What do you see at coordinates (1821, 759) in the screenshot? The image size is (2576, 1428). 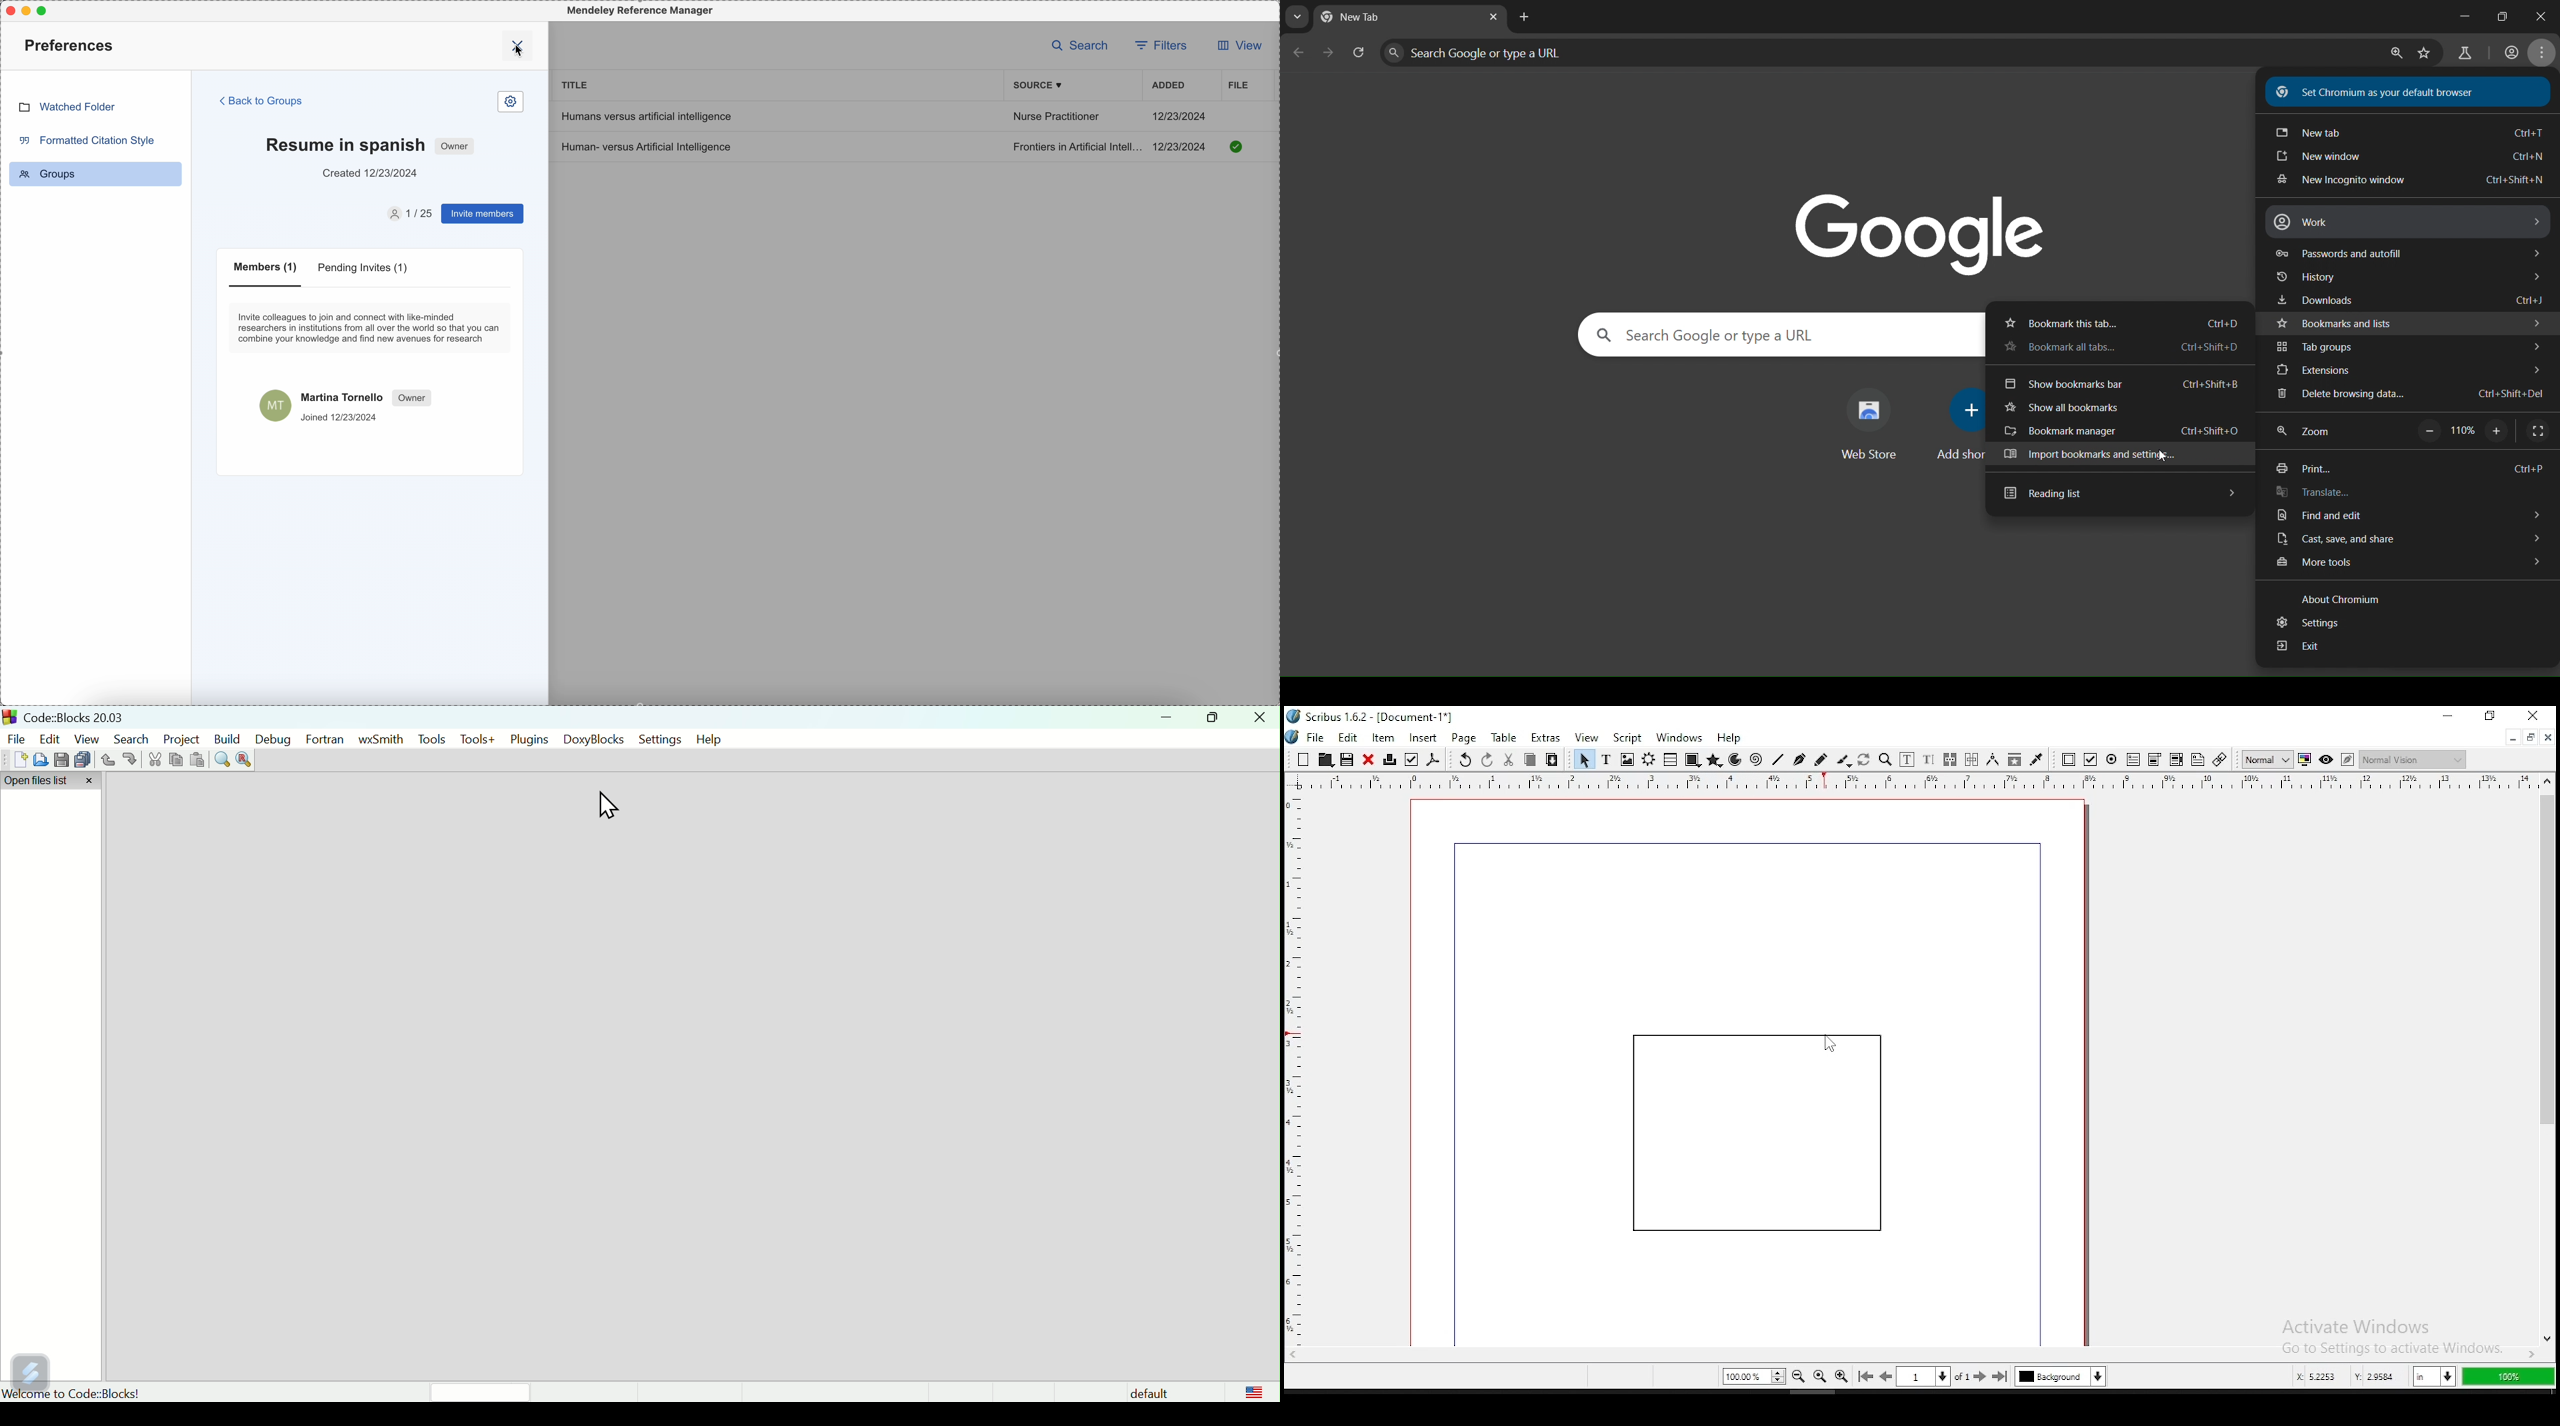 I see `freehand line` at bounding box center [1821, 759].